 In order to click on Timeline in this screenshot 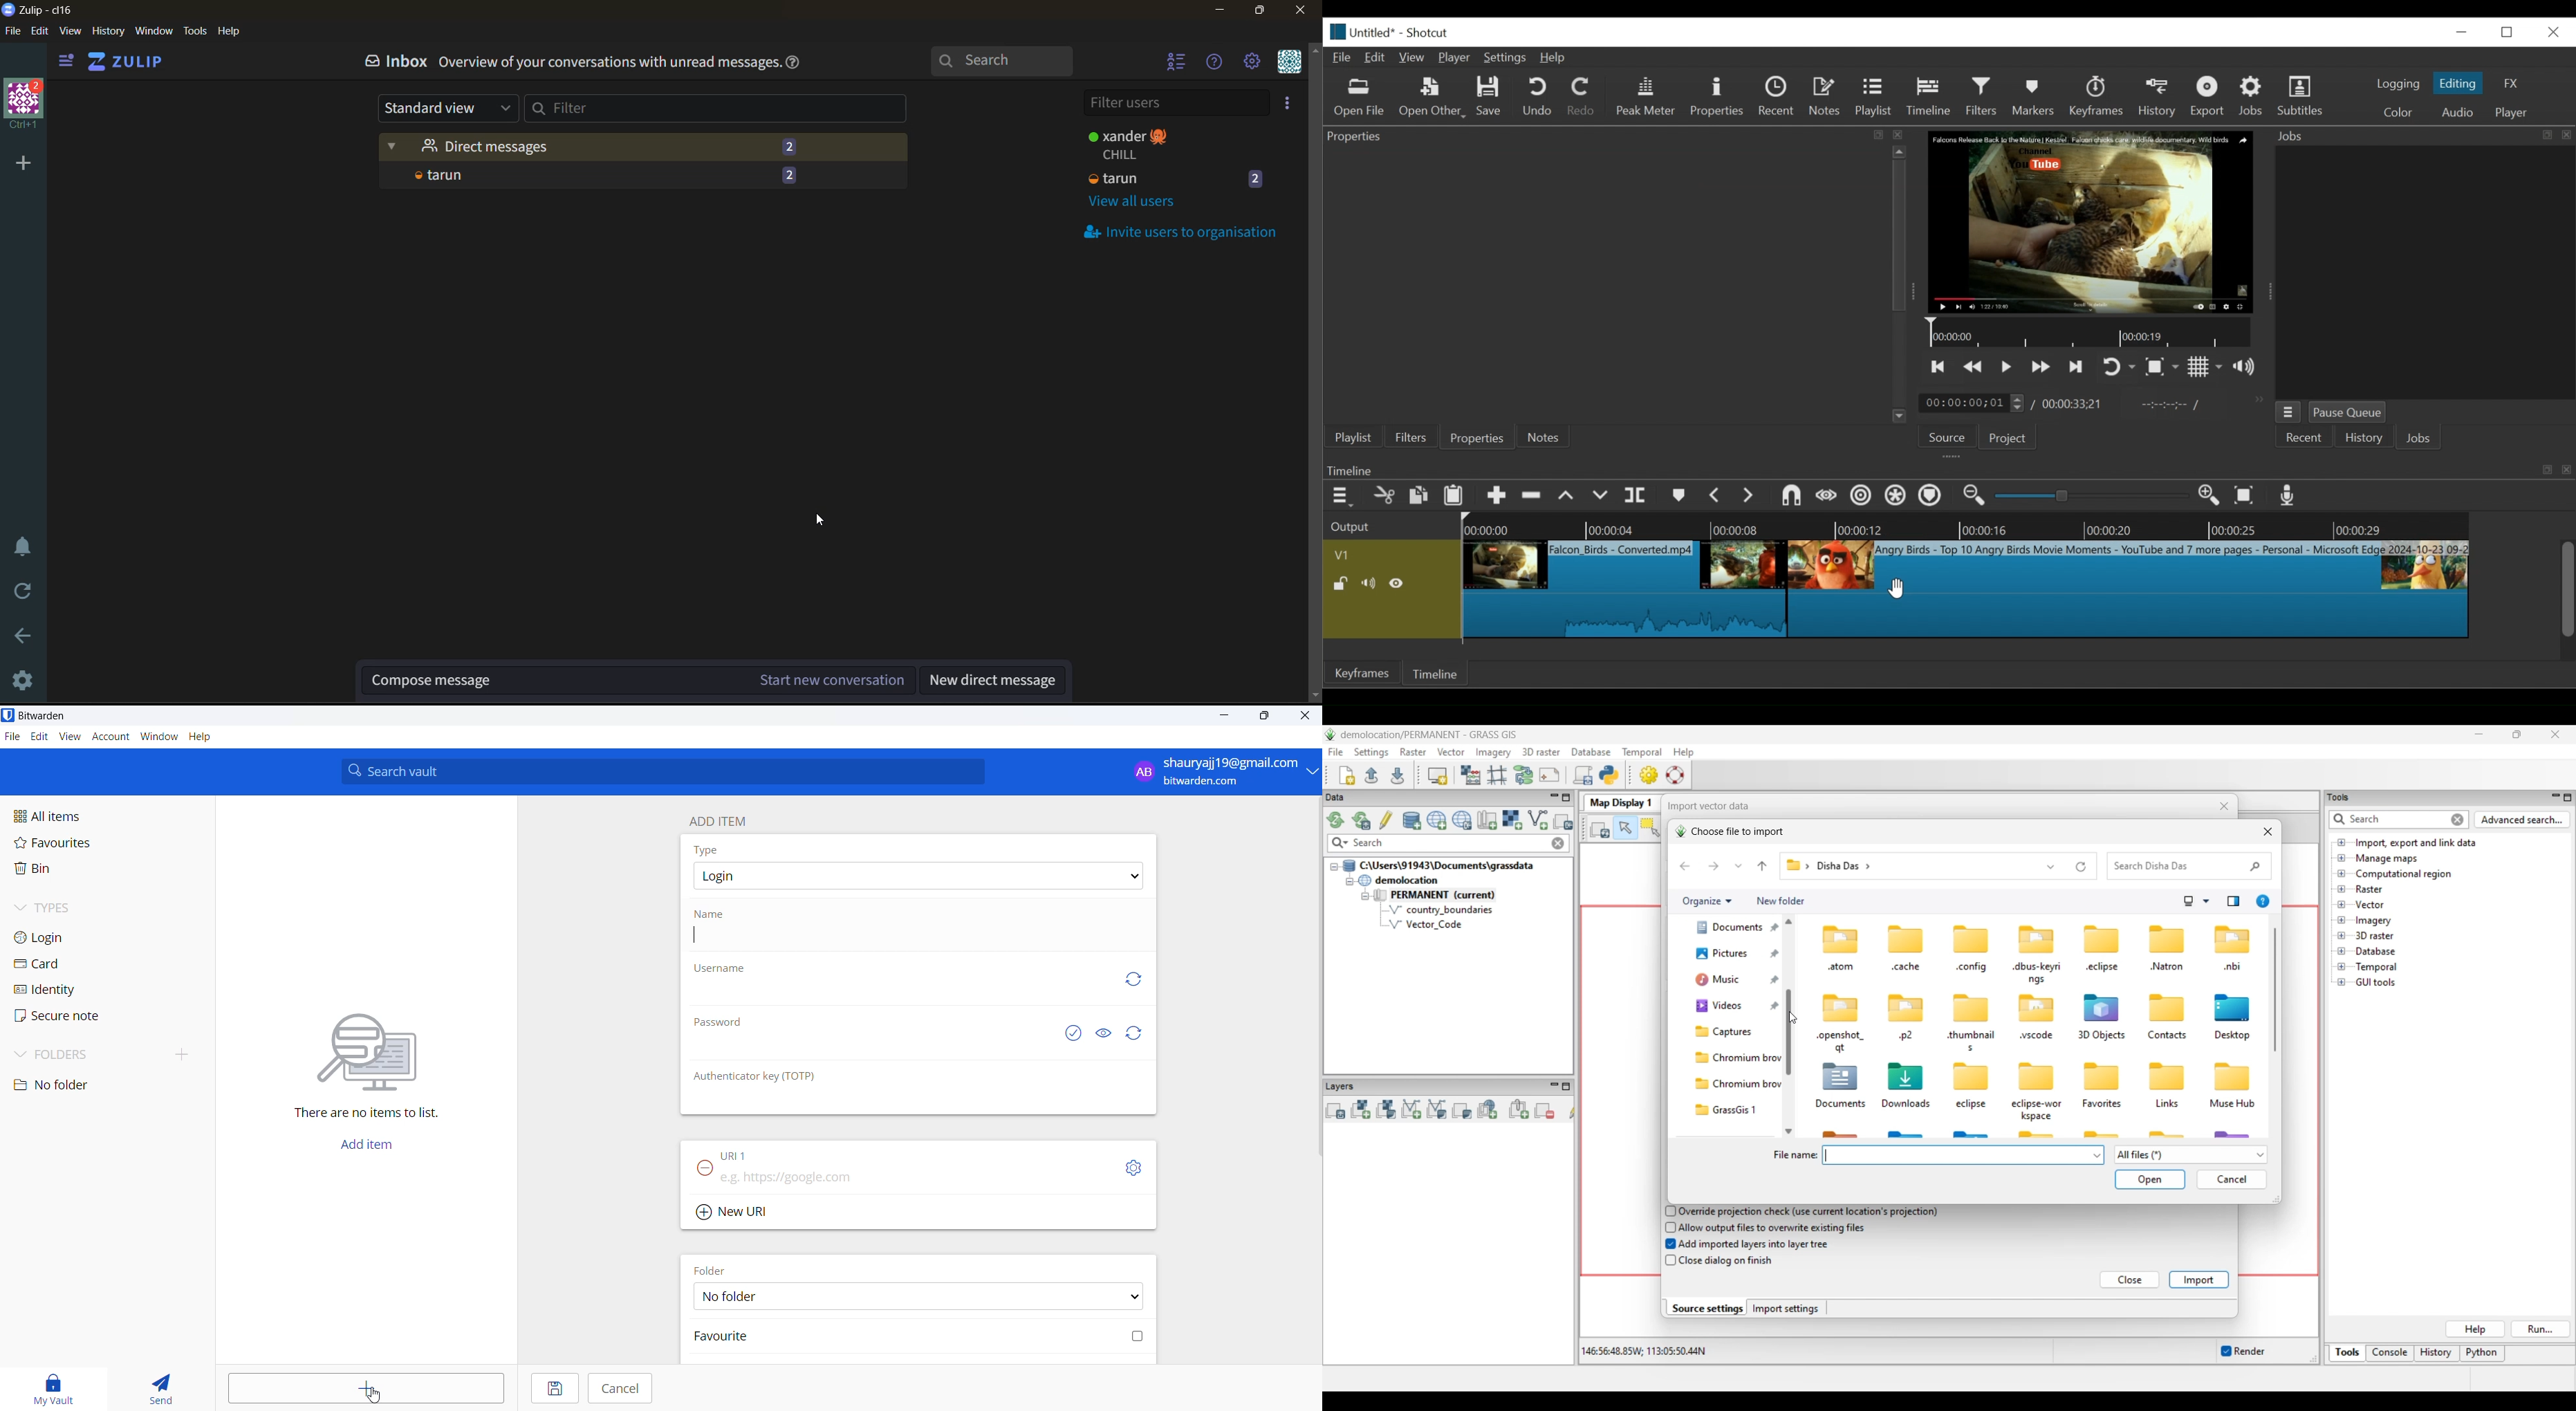, I will do `click(1440, 673)`.